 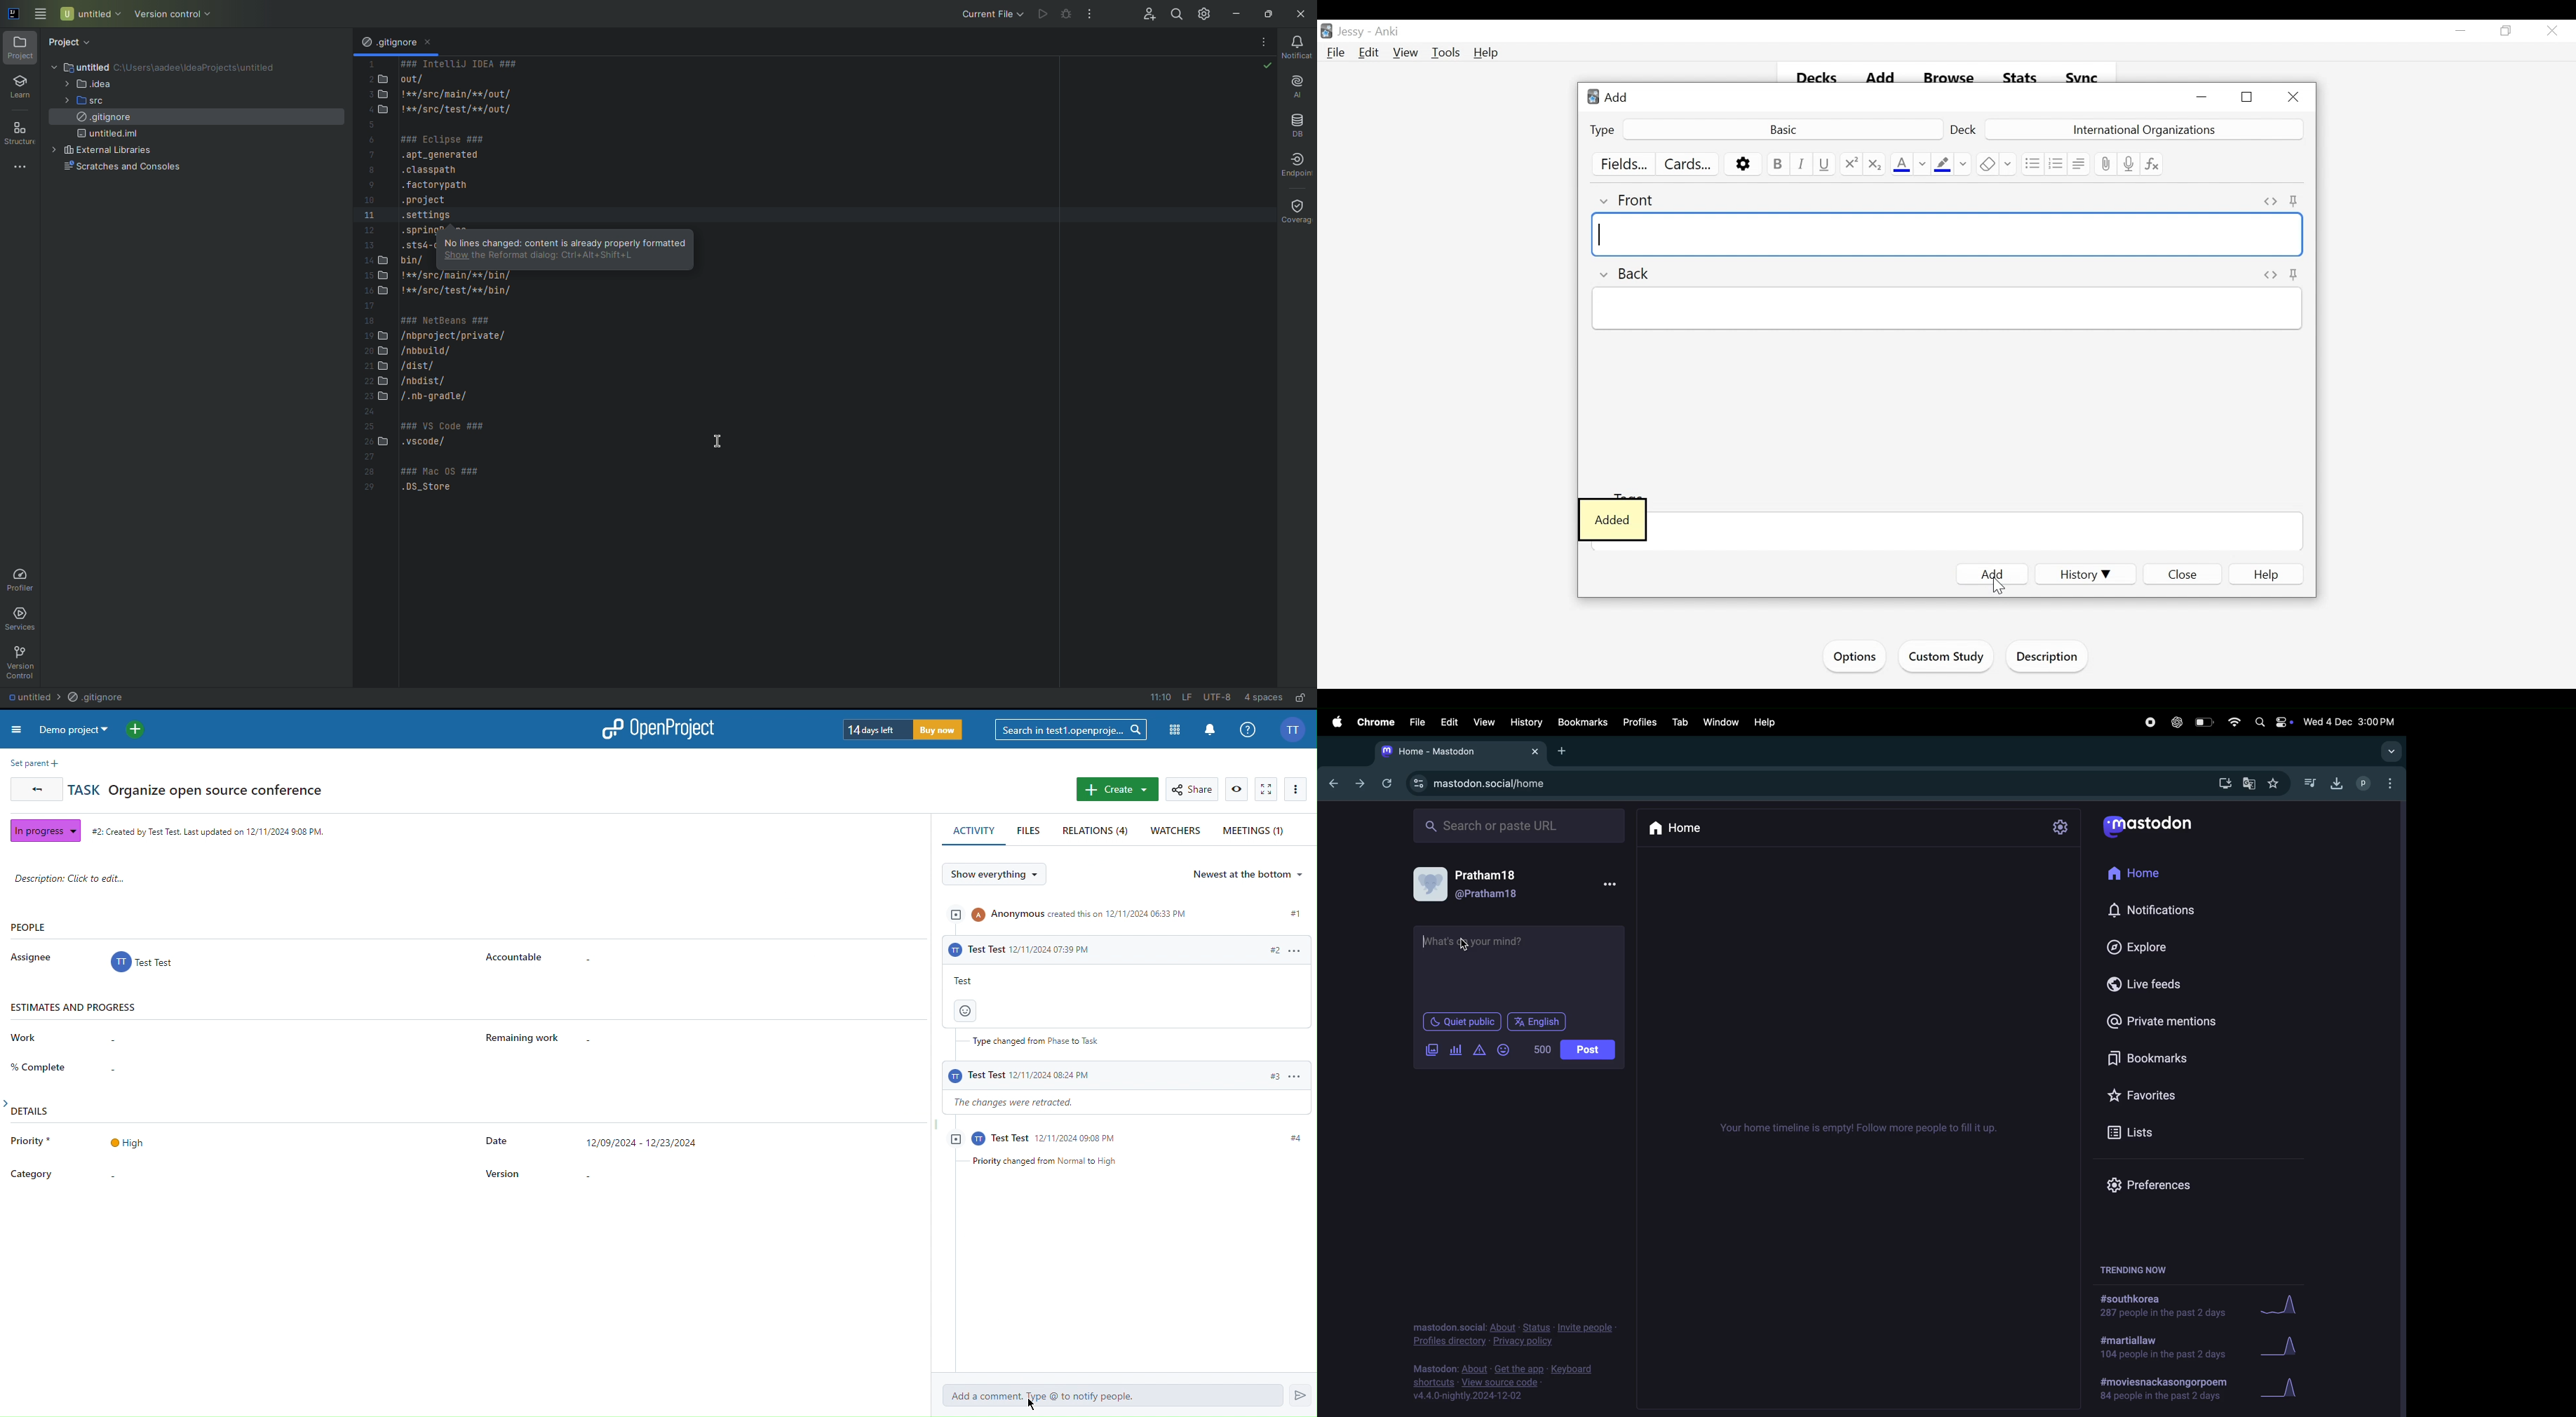 I want to click on Account, so click(x=1292, y=730).